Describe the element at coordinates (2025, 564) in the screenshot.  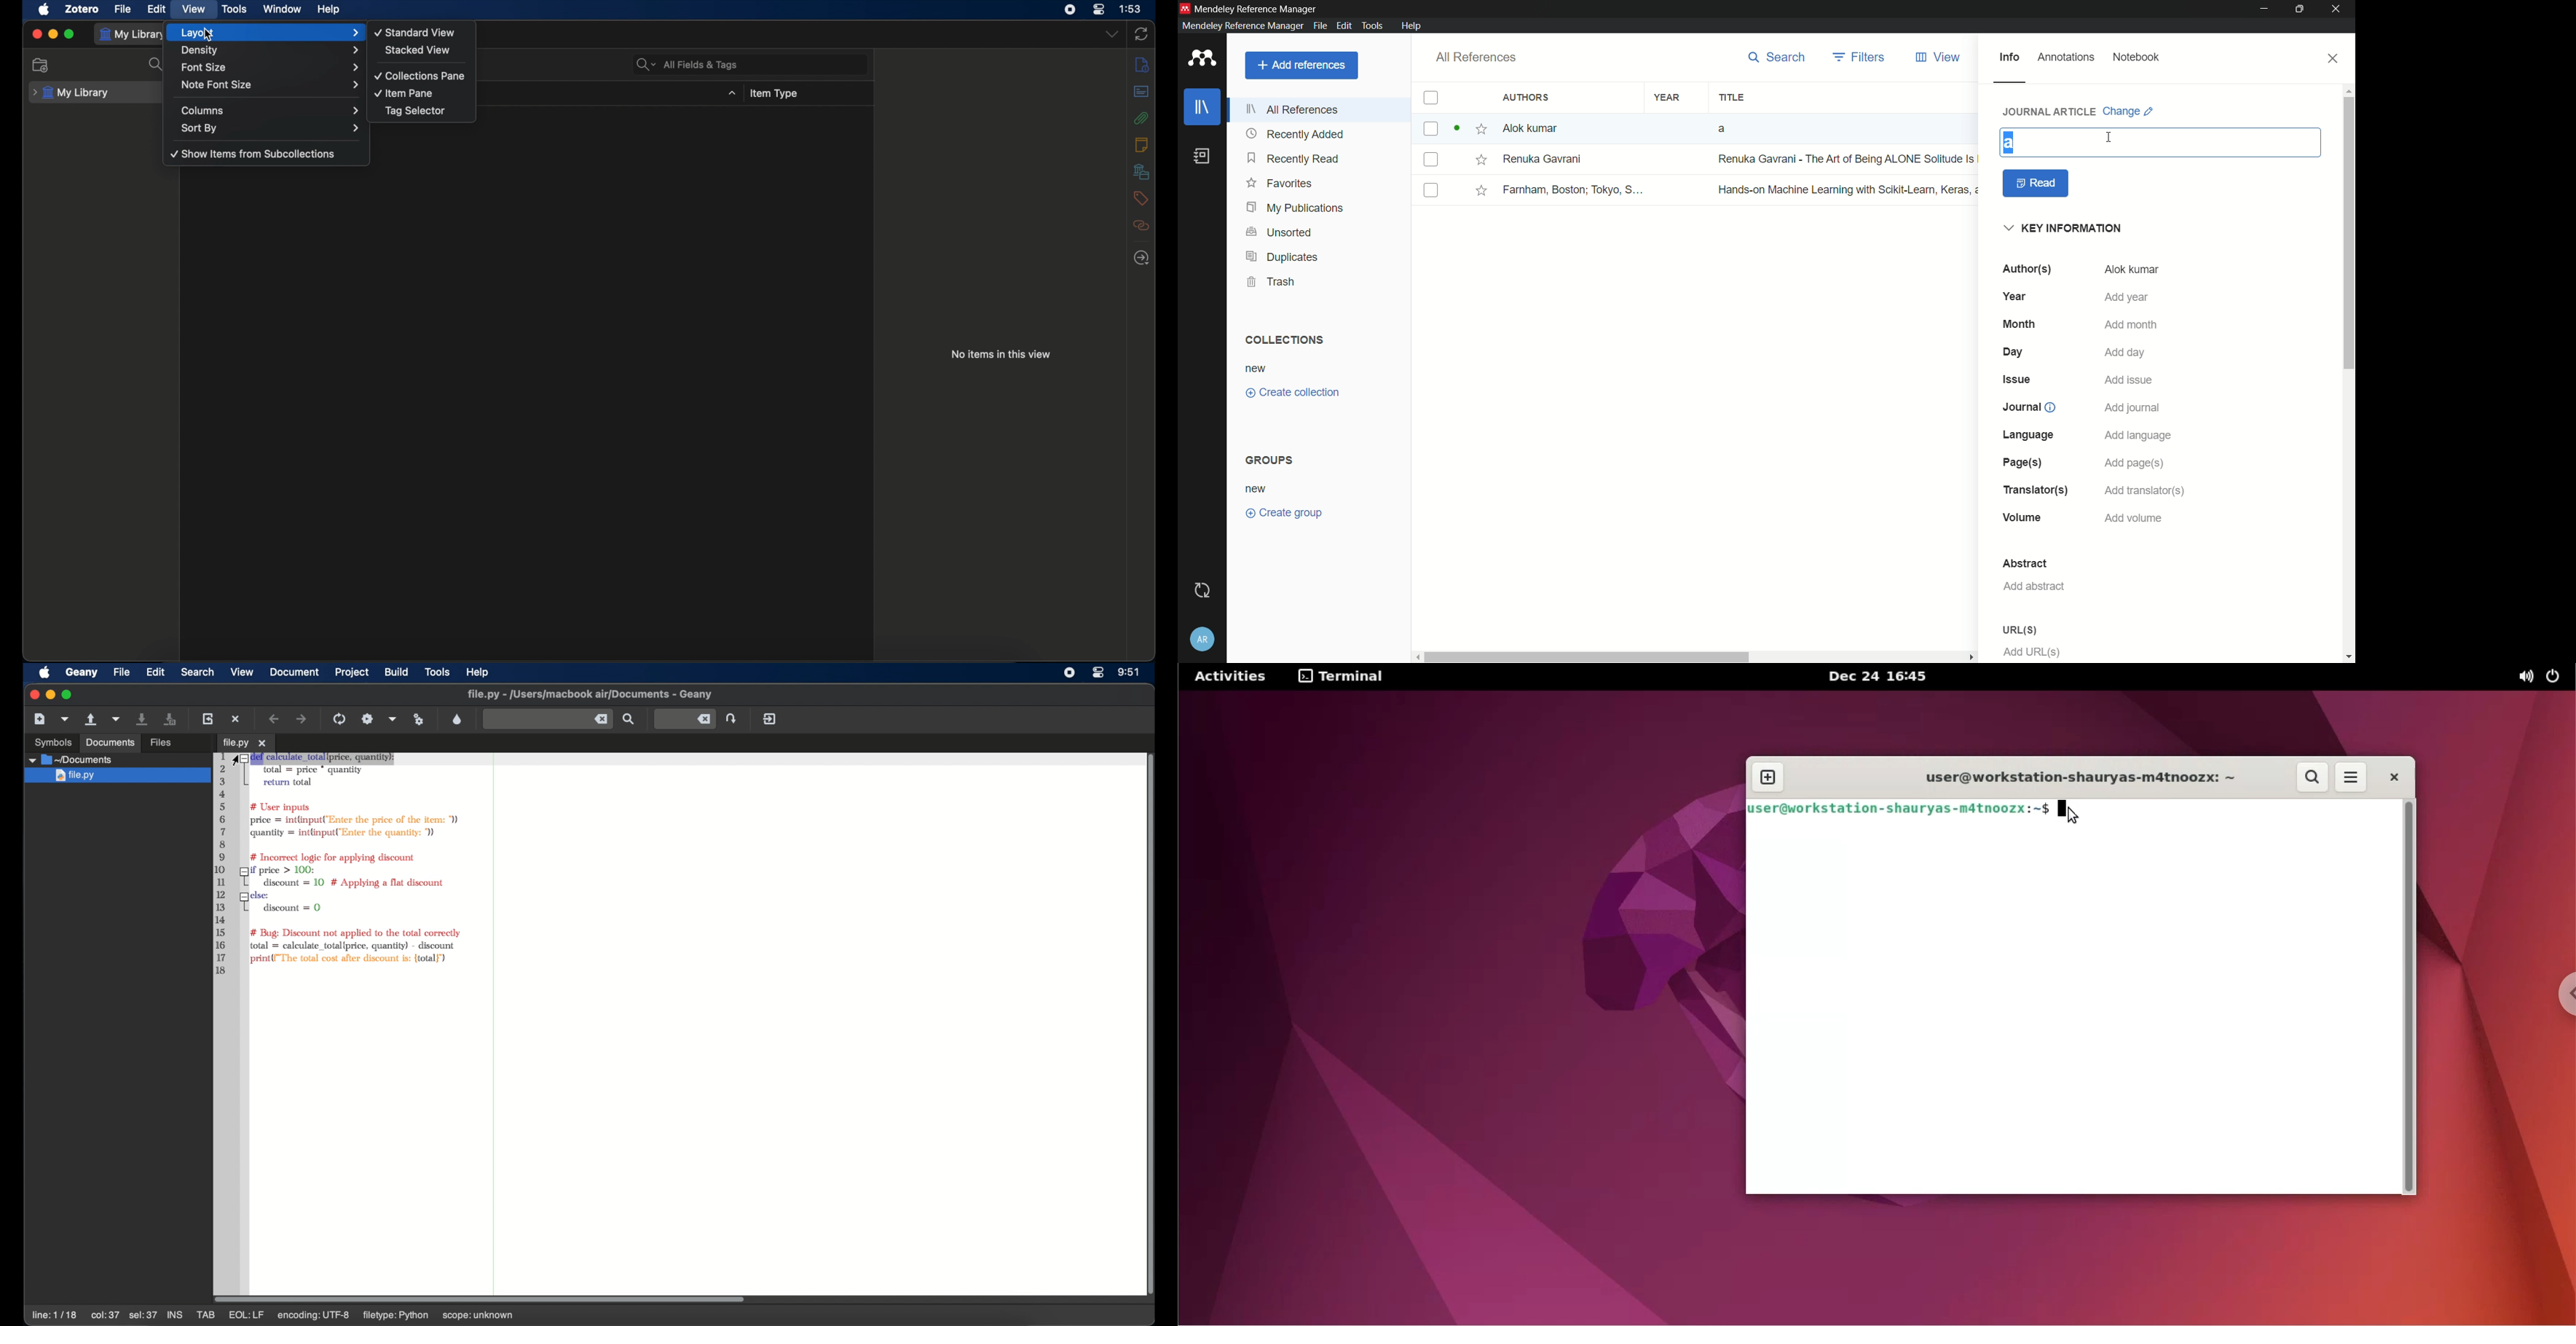
I see `abstract` at that location.